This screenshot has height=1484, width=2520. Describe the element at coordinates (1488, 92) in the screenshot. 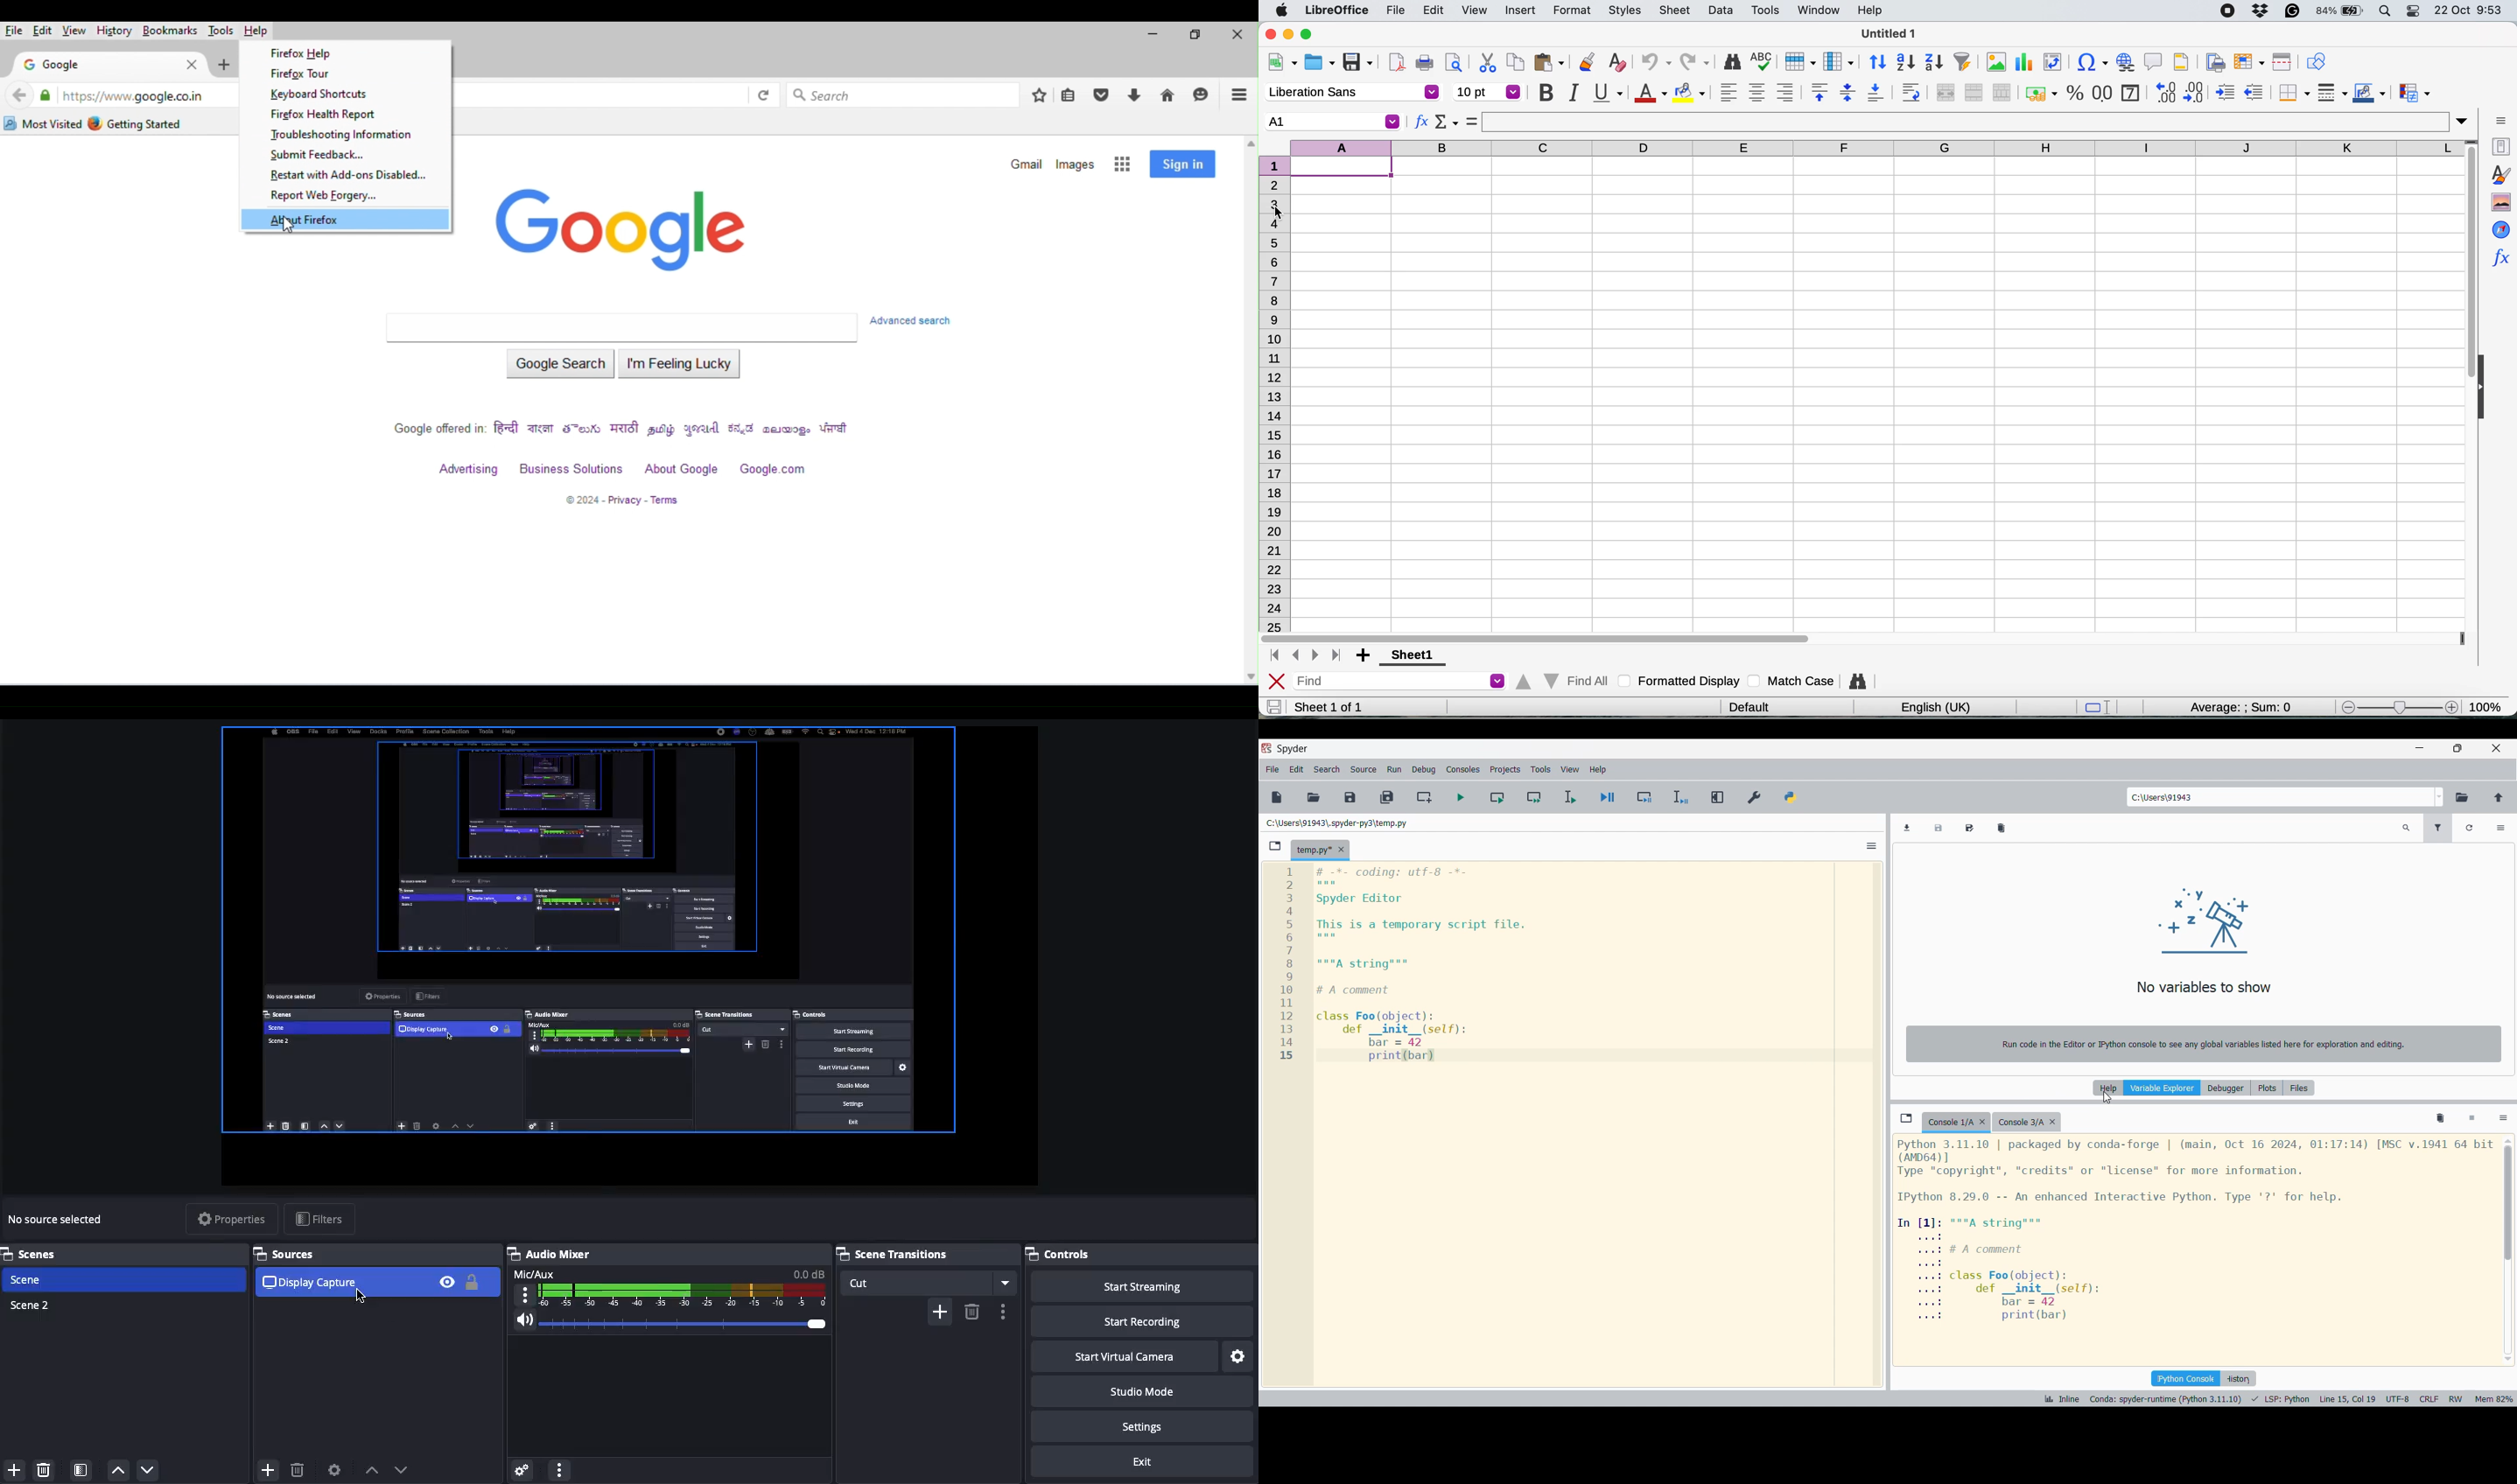

I see `font size` at that location.